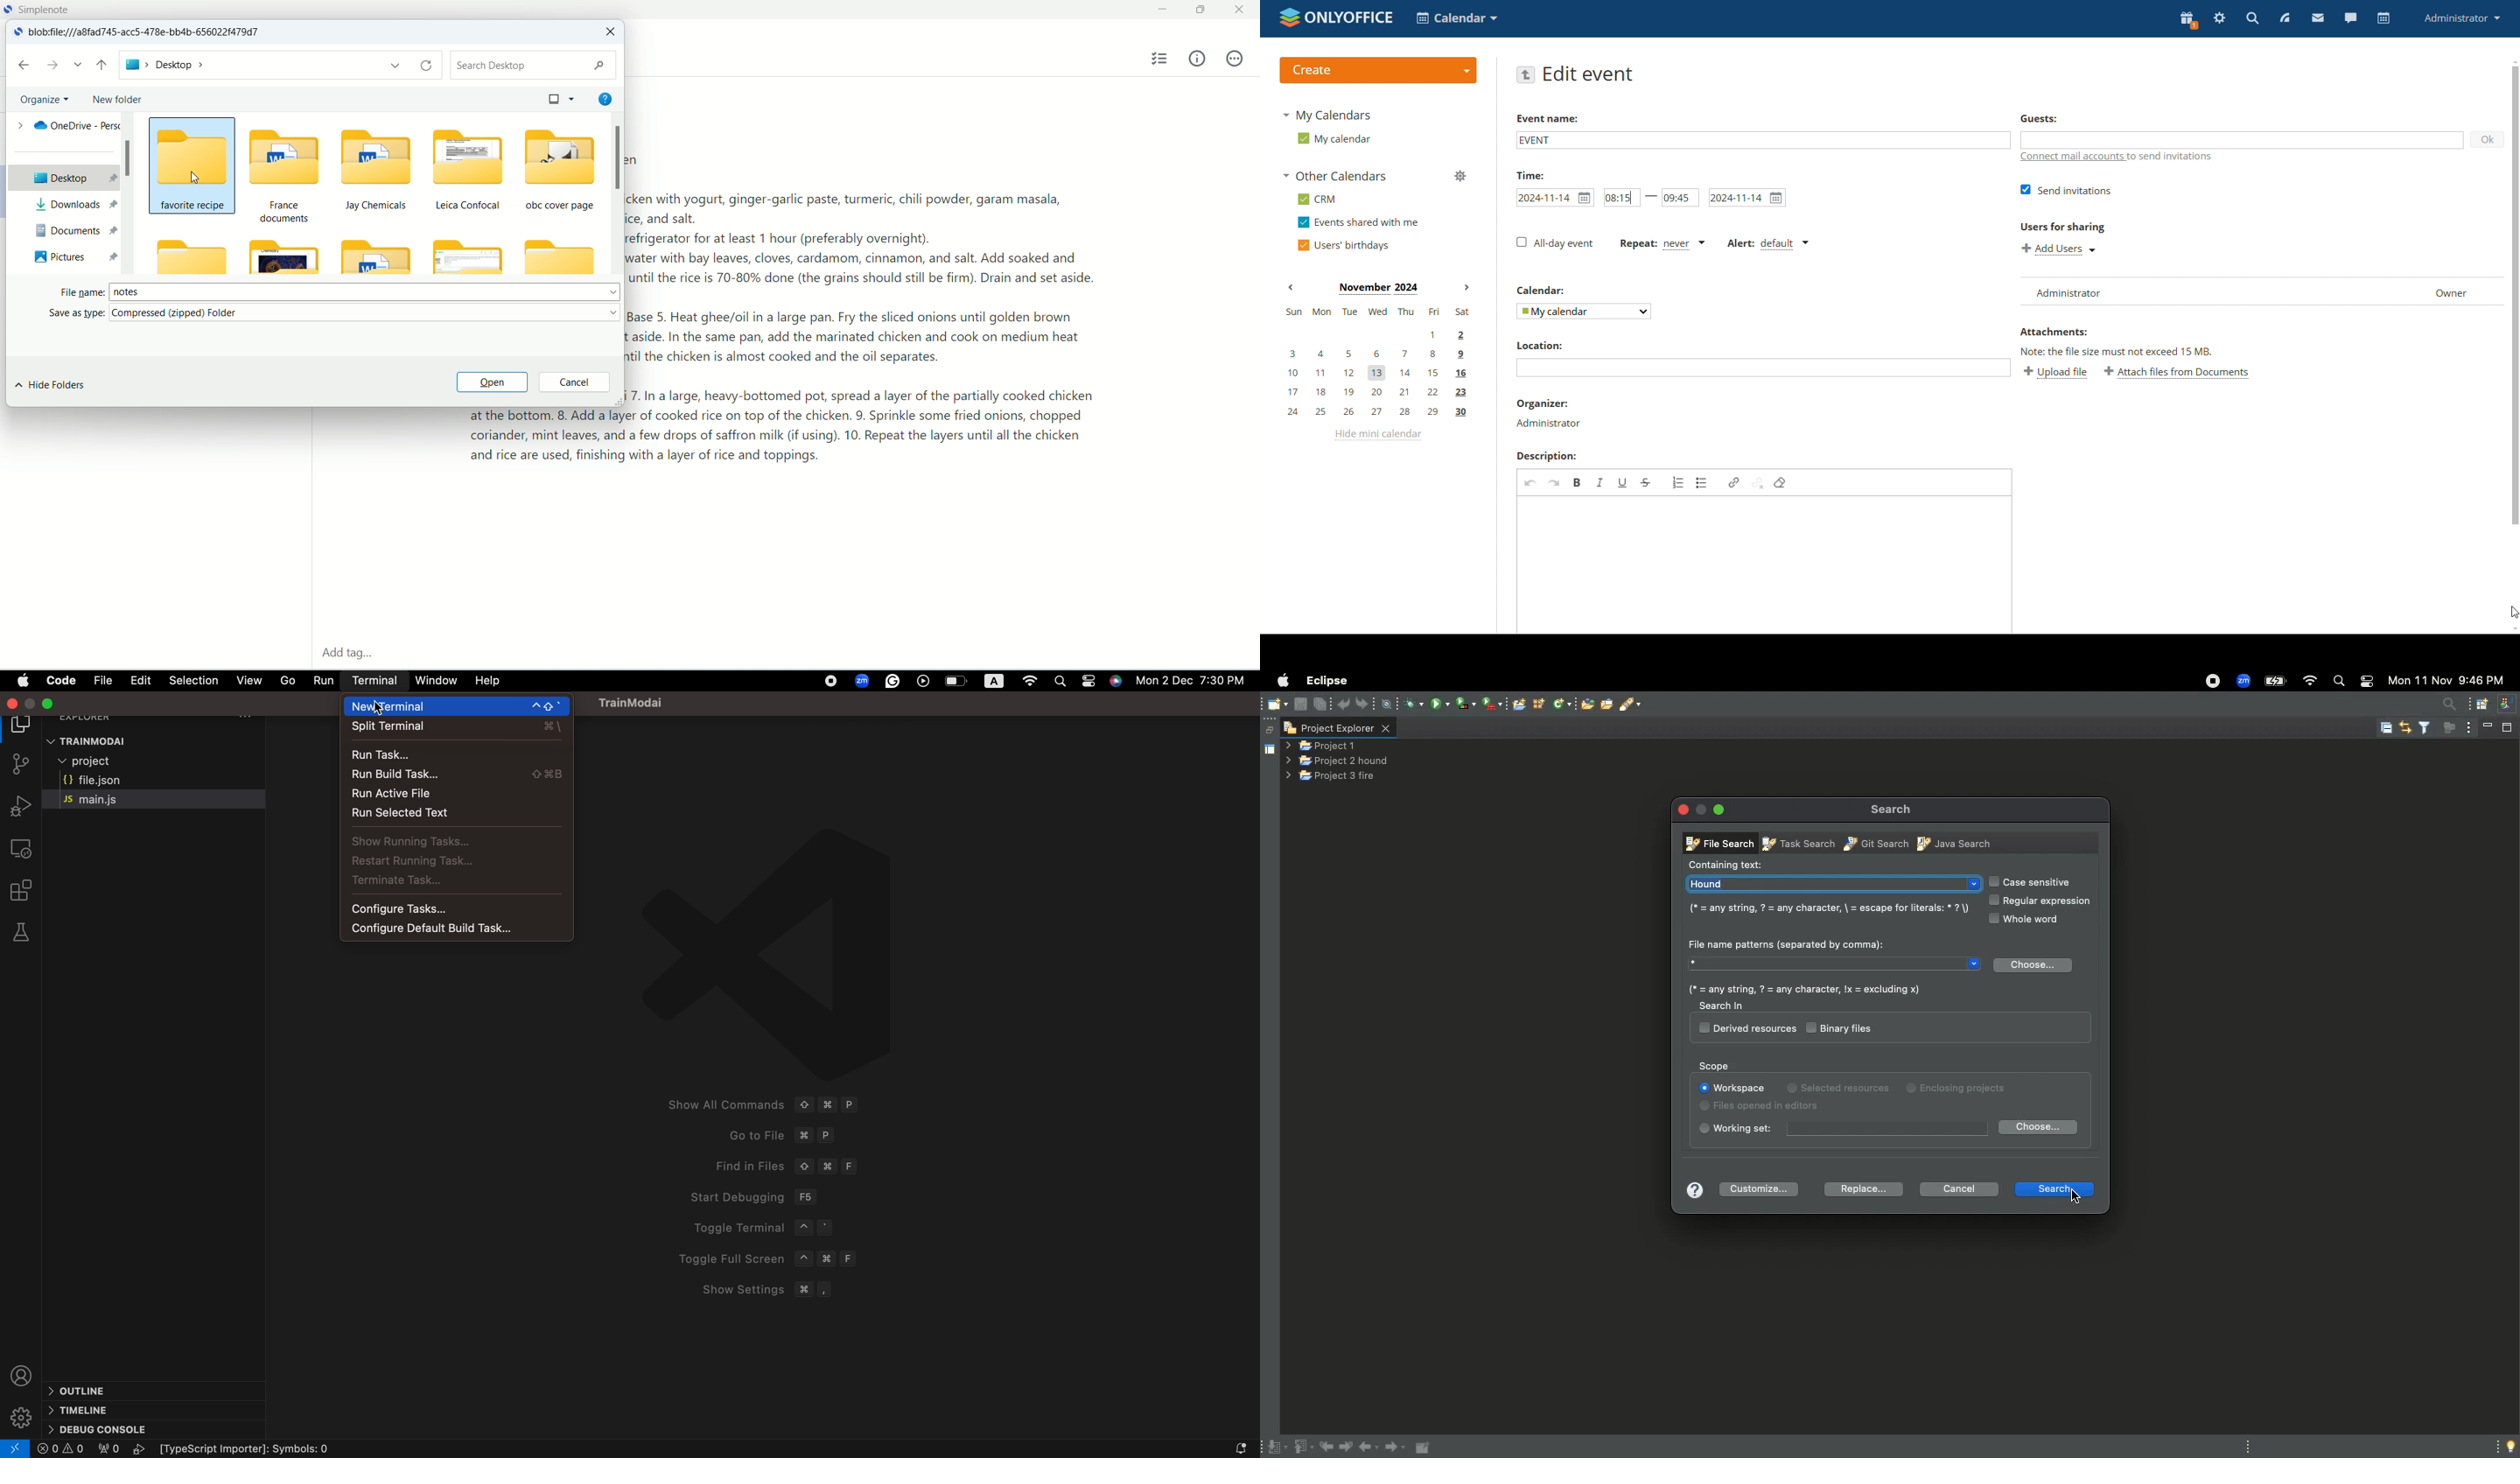  Describe the element at coordinates (117, 763) in the screenshot. I see `projects` at that location.